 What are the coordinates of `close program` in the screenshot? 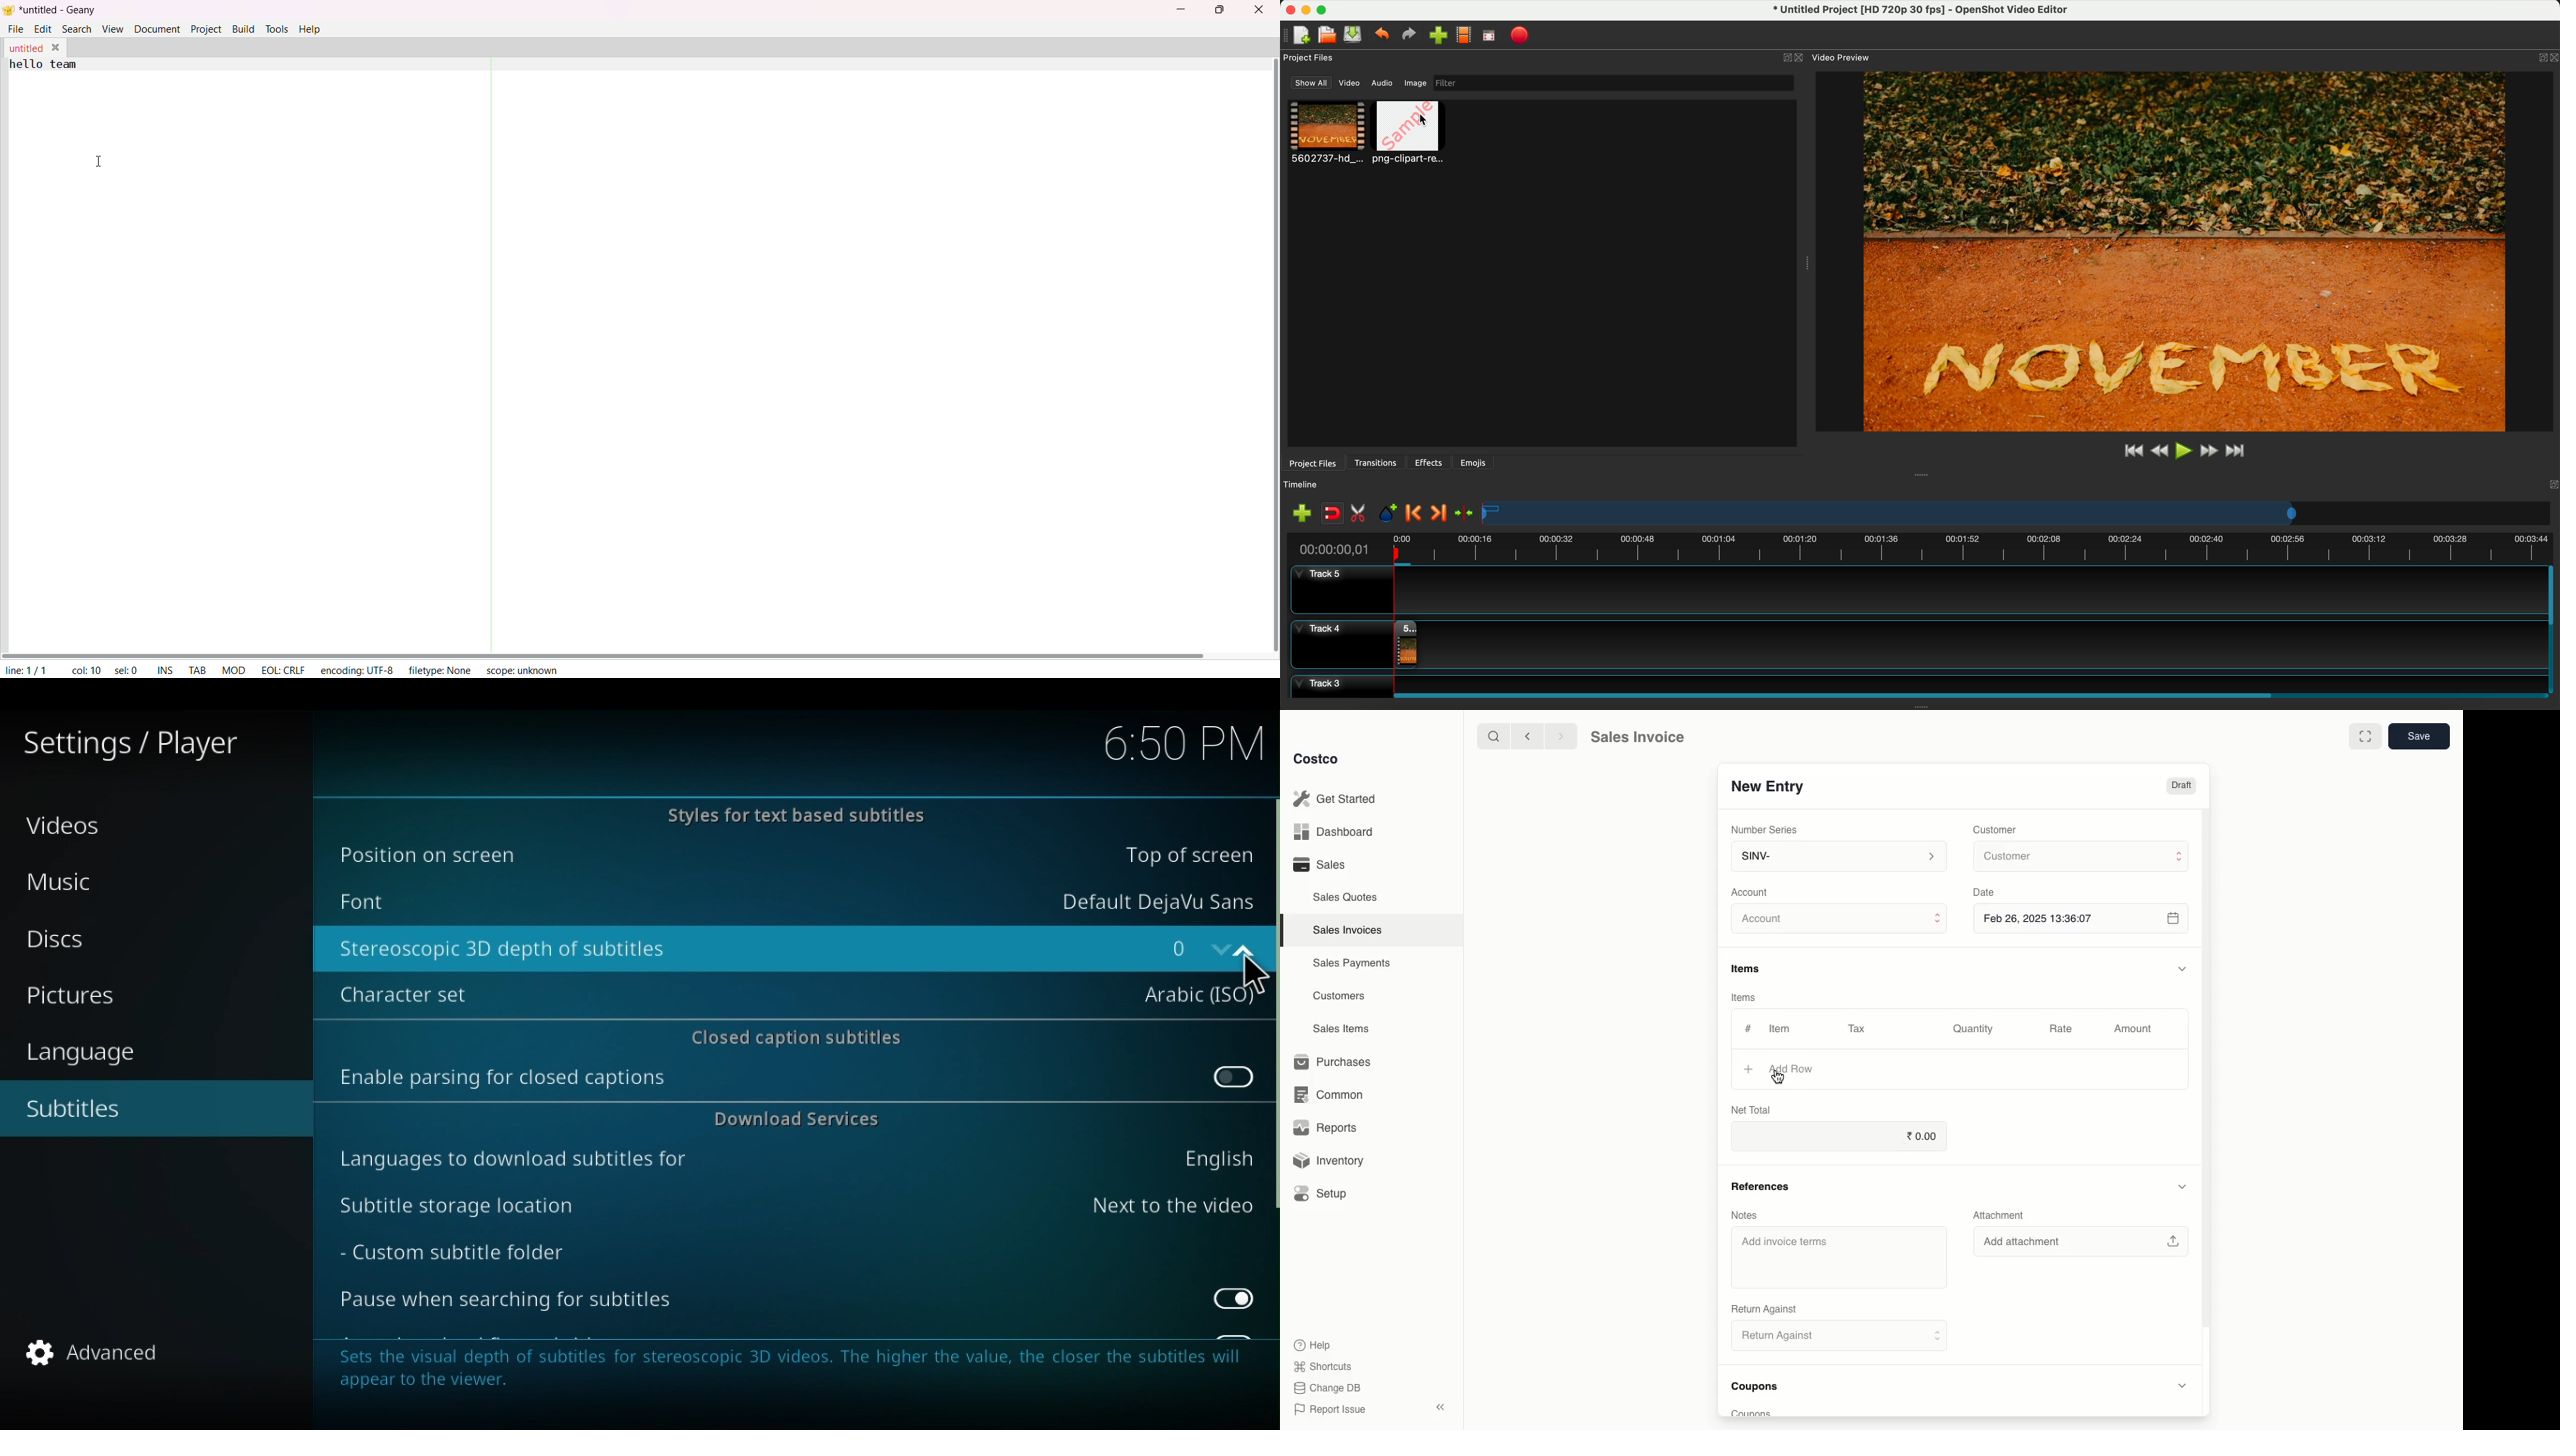 It's located at (1288, 9).